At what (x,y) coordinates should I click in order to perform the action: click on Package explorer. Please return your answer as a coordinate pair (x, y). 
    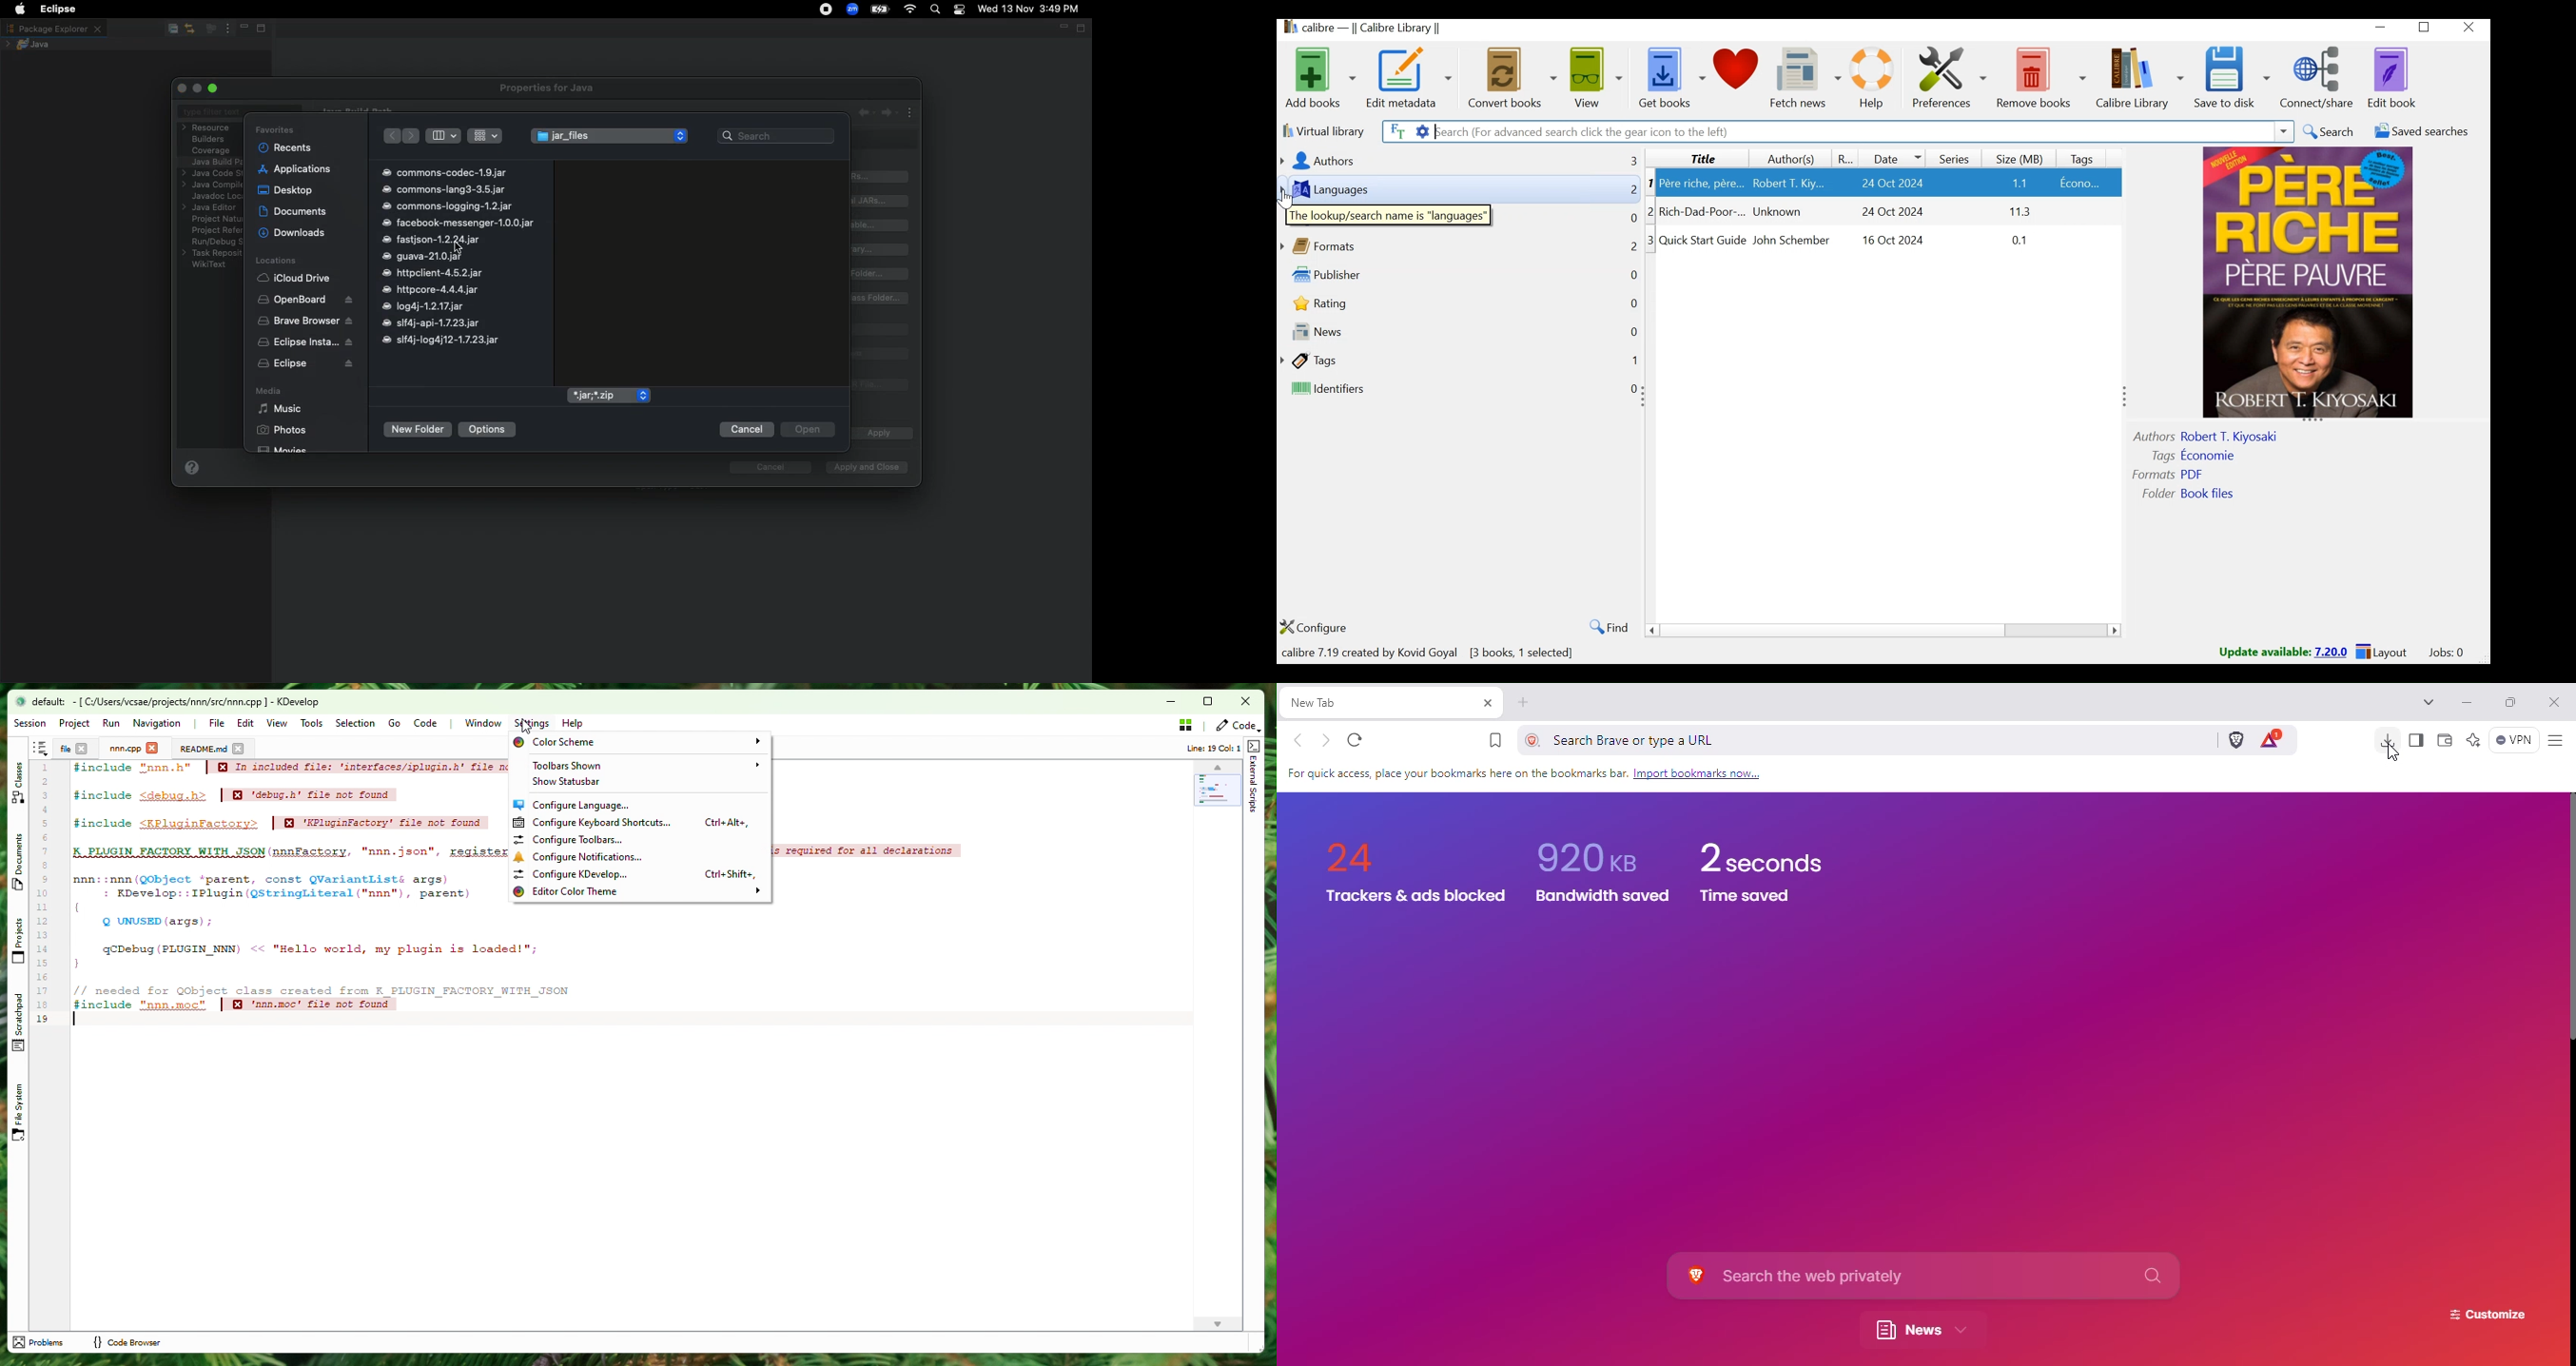
    Looking at the image, I should click on (53, 28).